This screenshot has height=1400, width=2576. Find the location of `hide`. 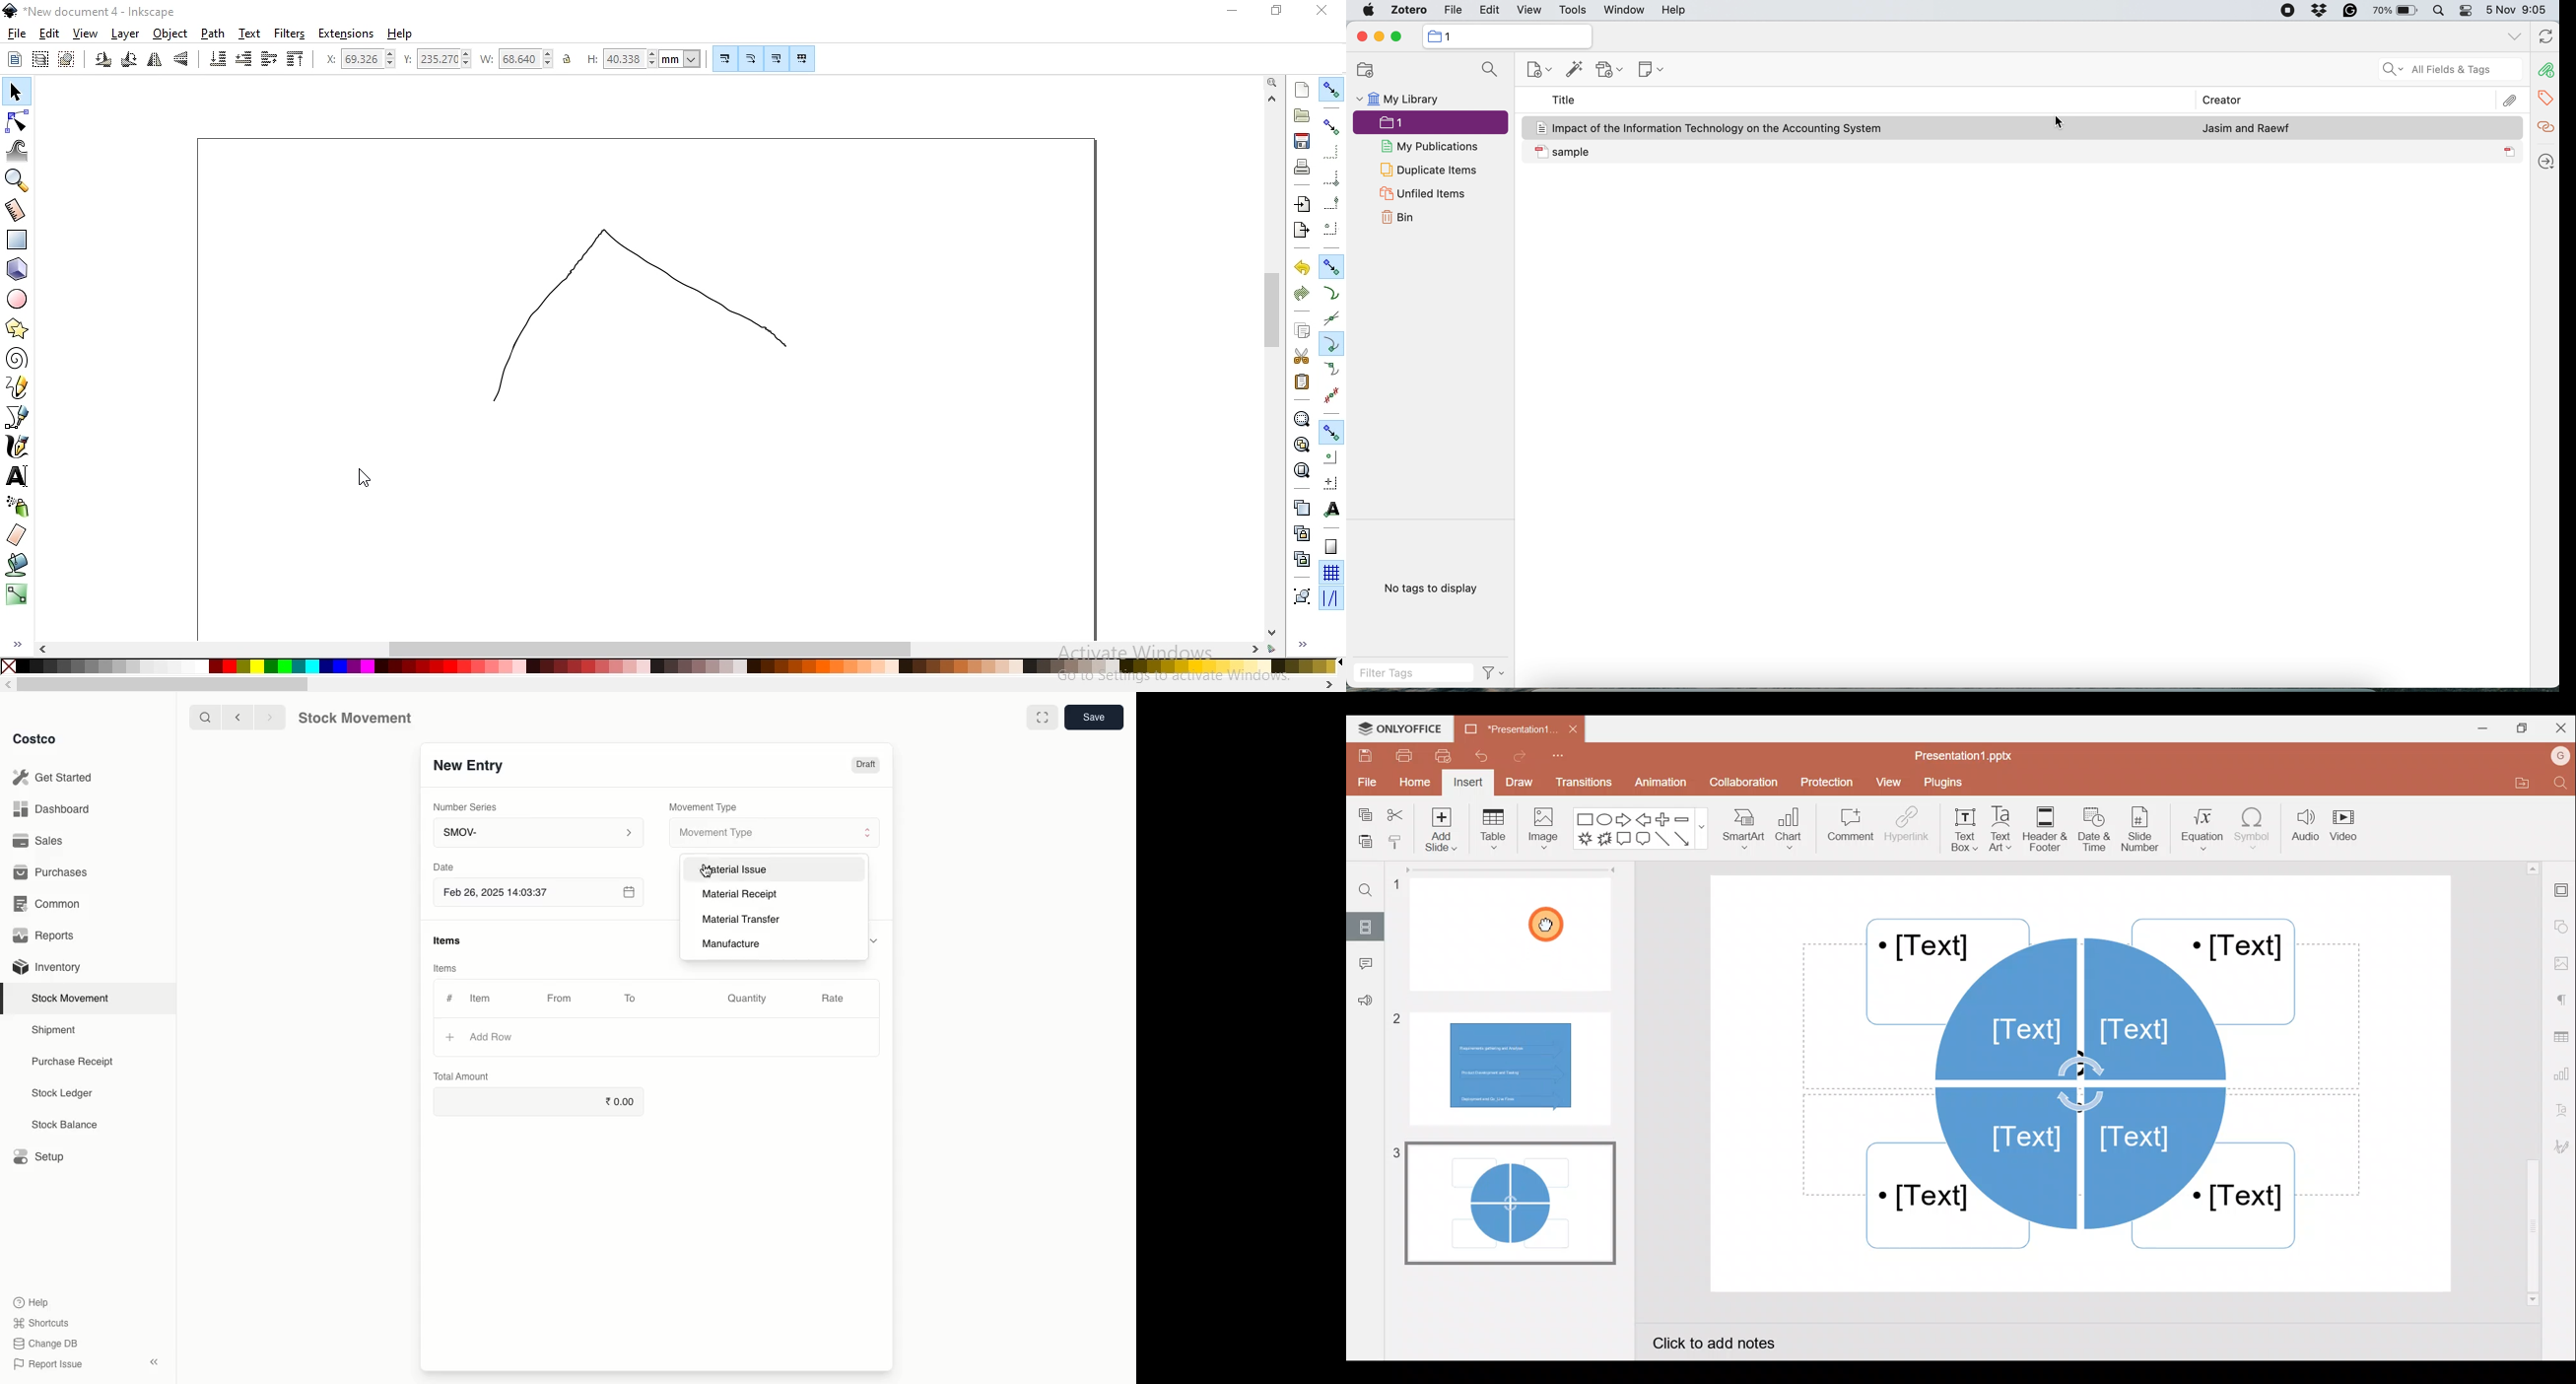

hide is located at coordinates (877, 939).